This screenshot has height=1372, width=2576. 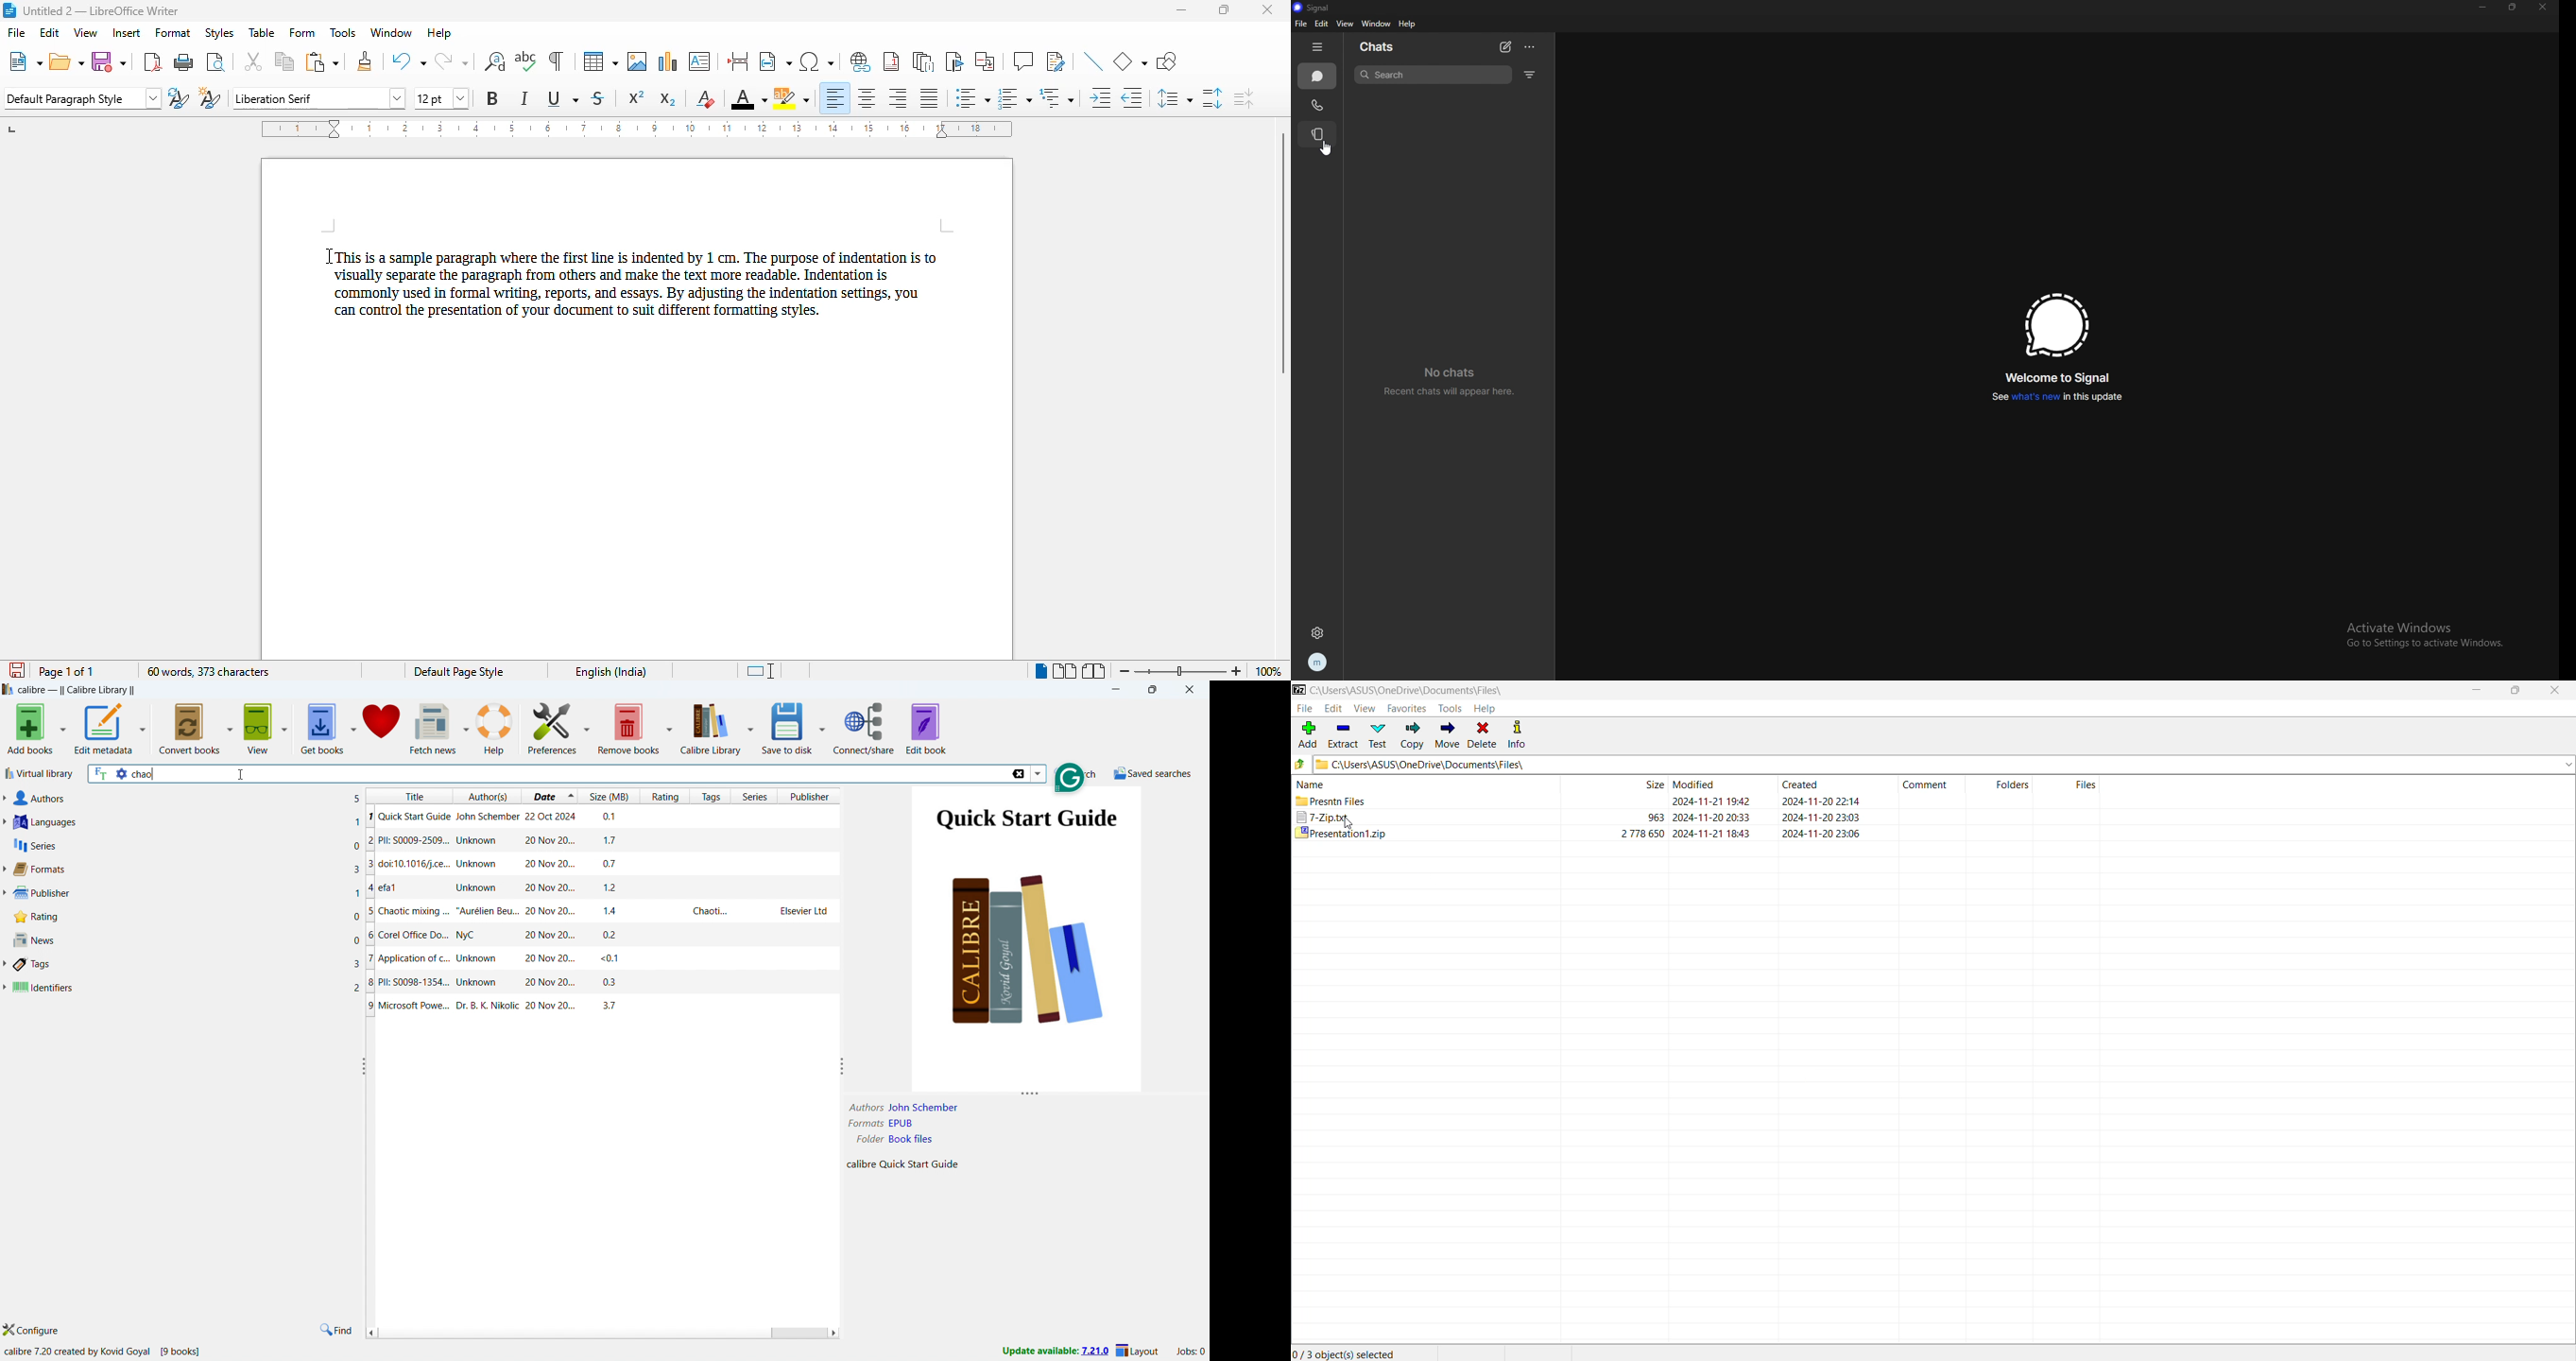 I want to click on text language, so click(x=610, y=671).